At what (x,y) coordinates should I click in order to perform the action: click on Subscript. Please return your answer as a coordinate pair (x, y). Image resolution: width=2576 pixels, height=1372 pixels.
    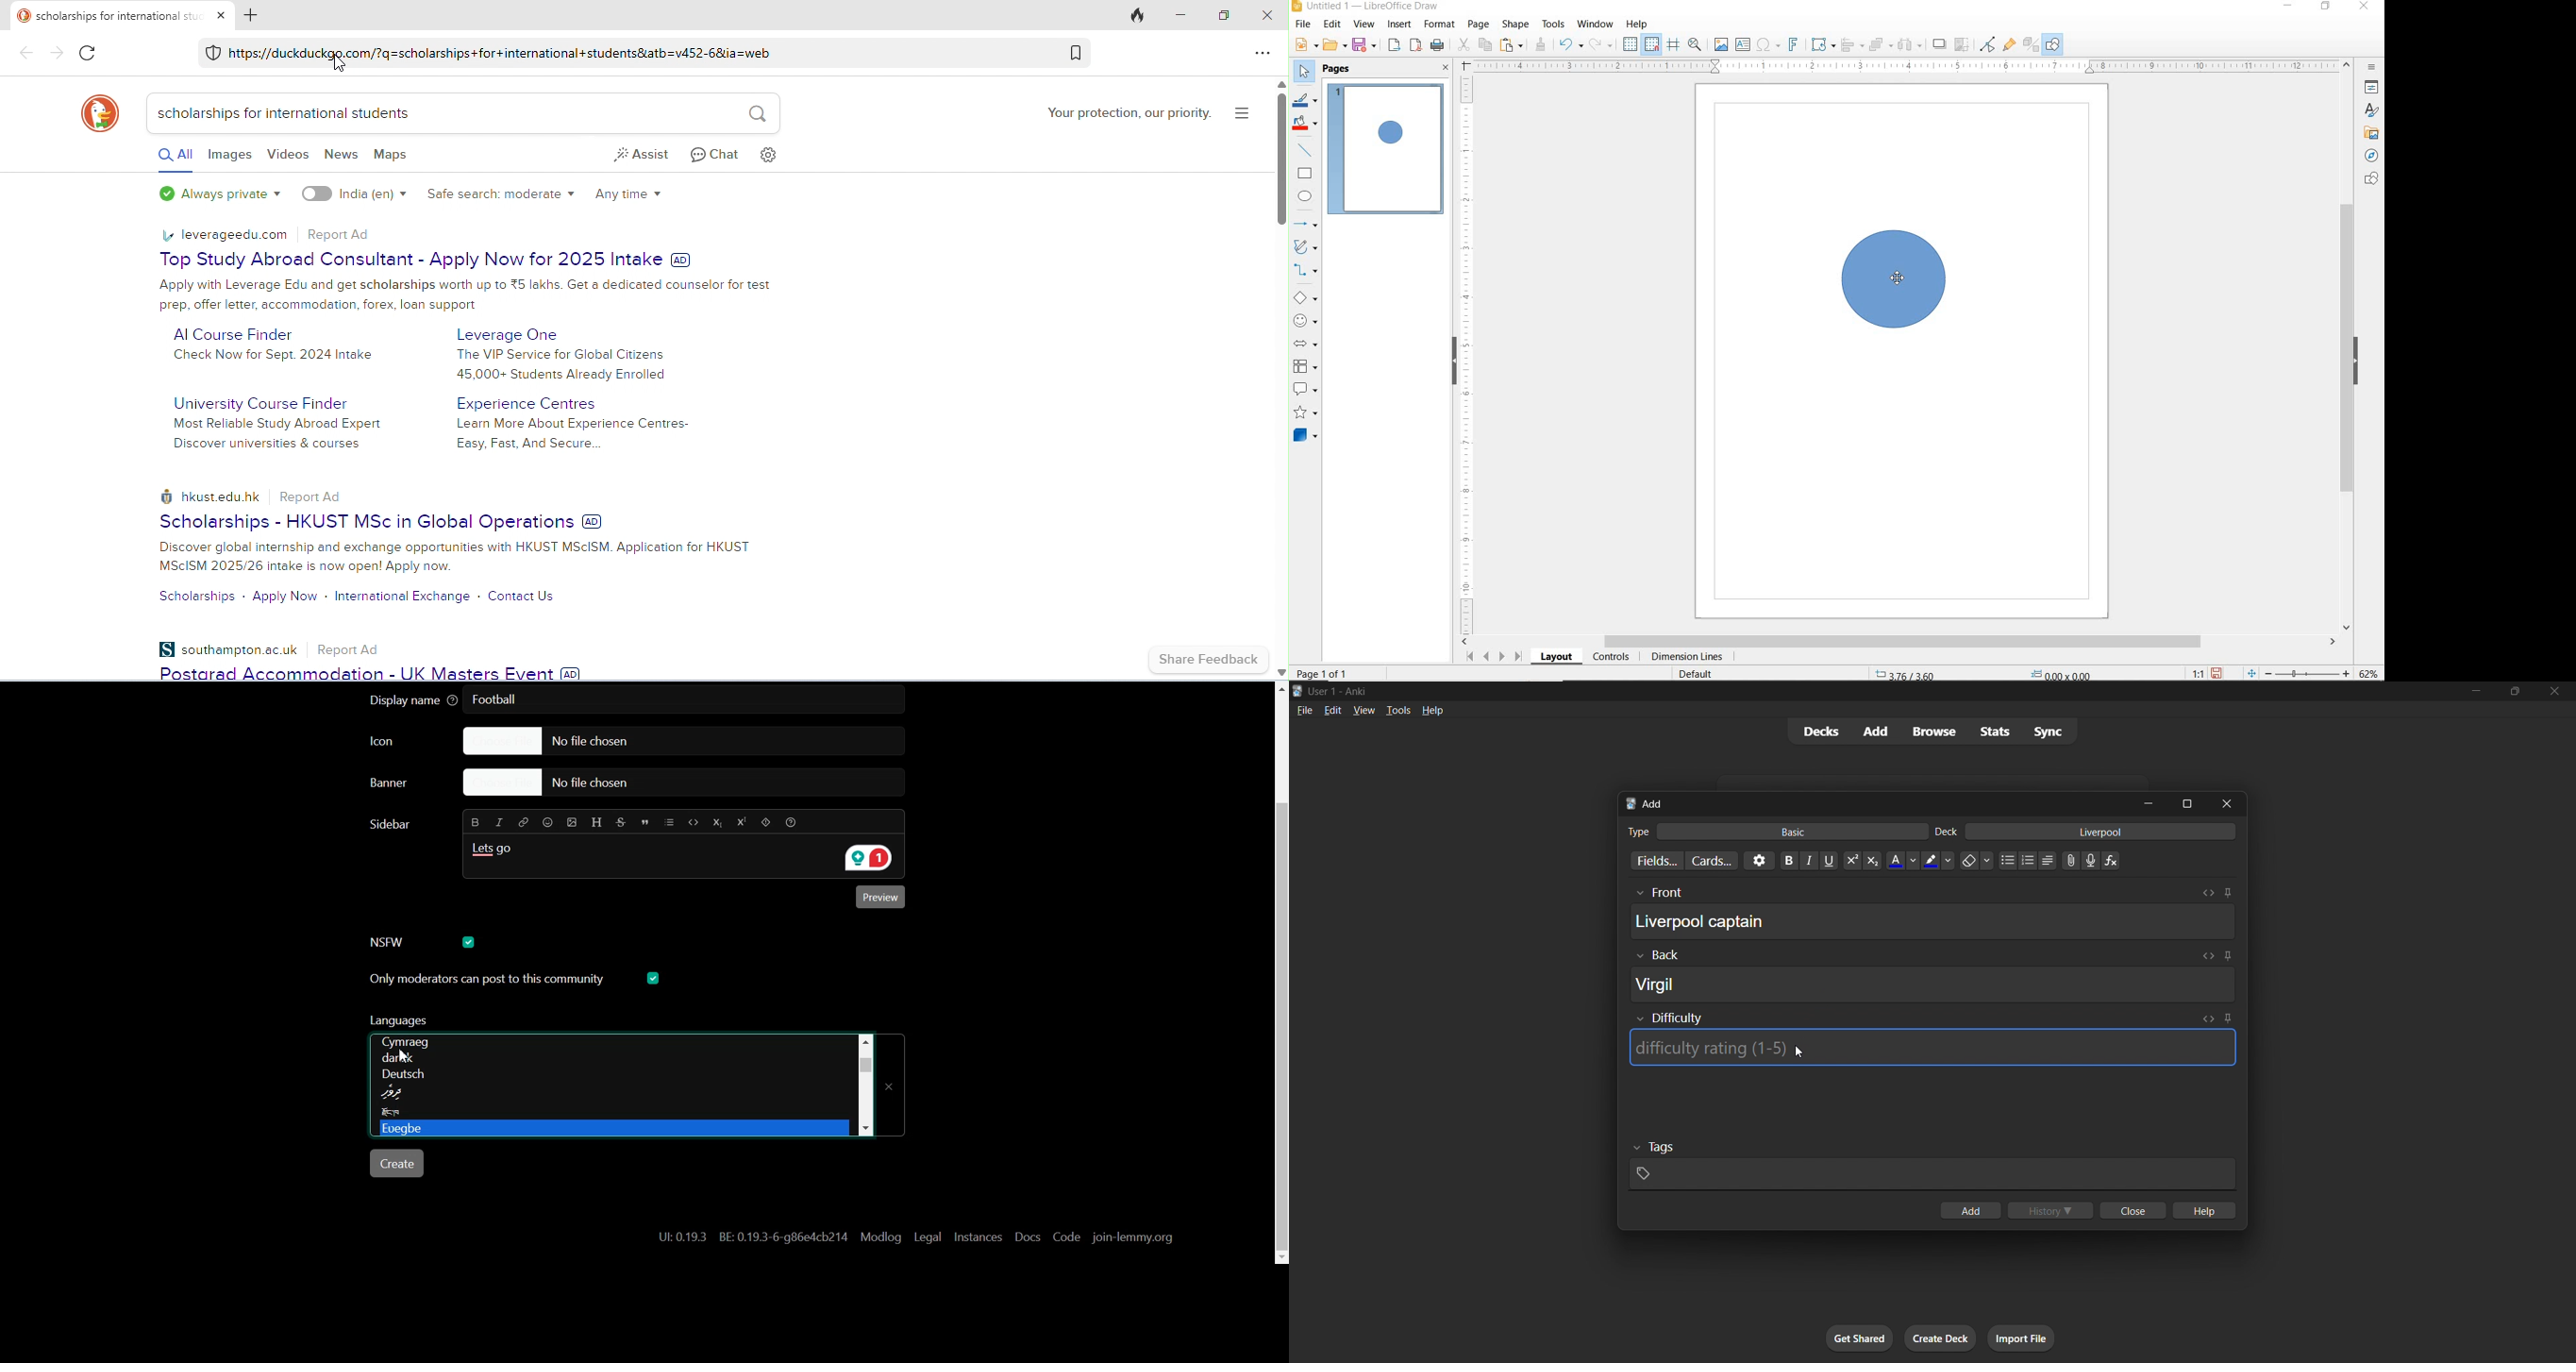
    Looking at the image, I should click on (1873, 861).